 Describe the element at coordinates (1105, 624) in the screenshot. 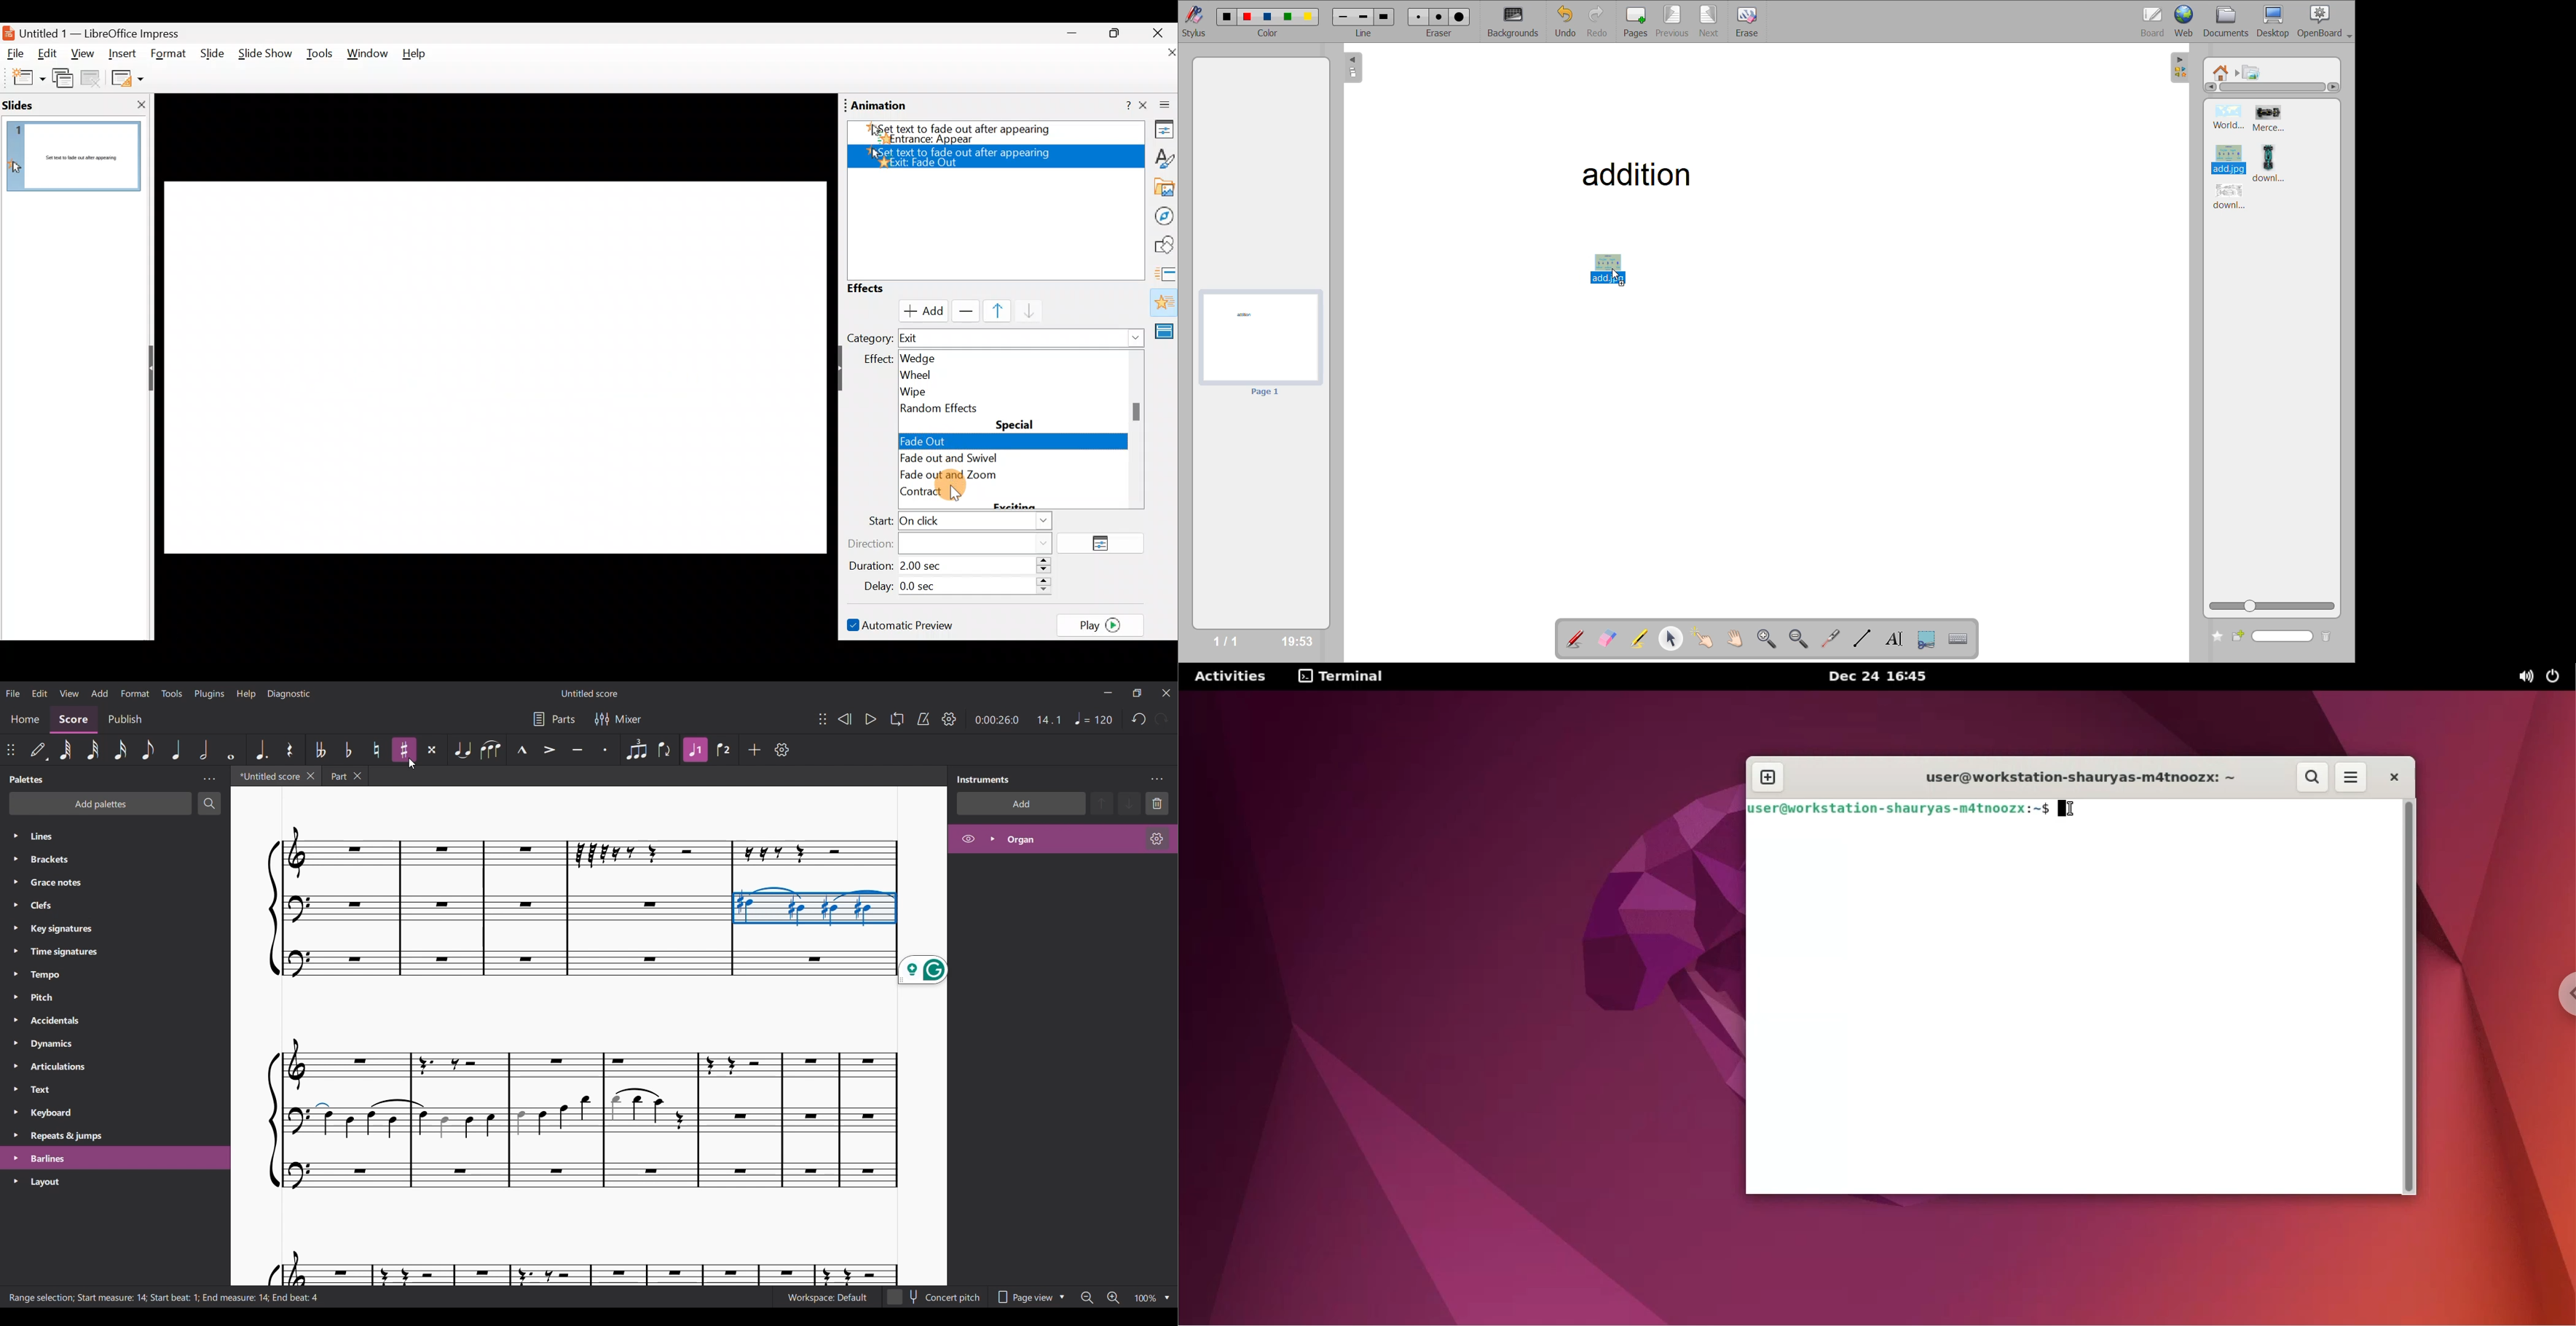

I see `Play` at that location.